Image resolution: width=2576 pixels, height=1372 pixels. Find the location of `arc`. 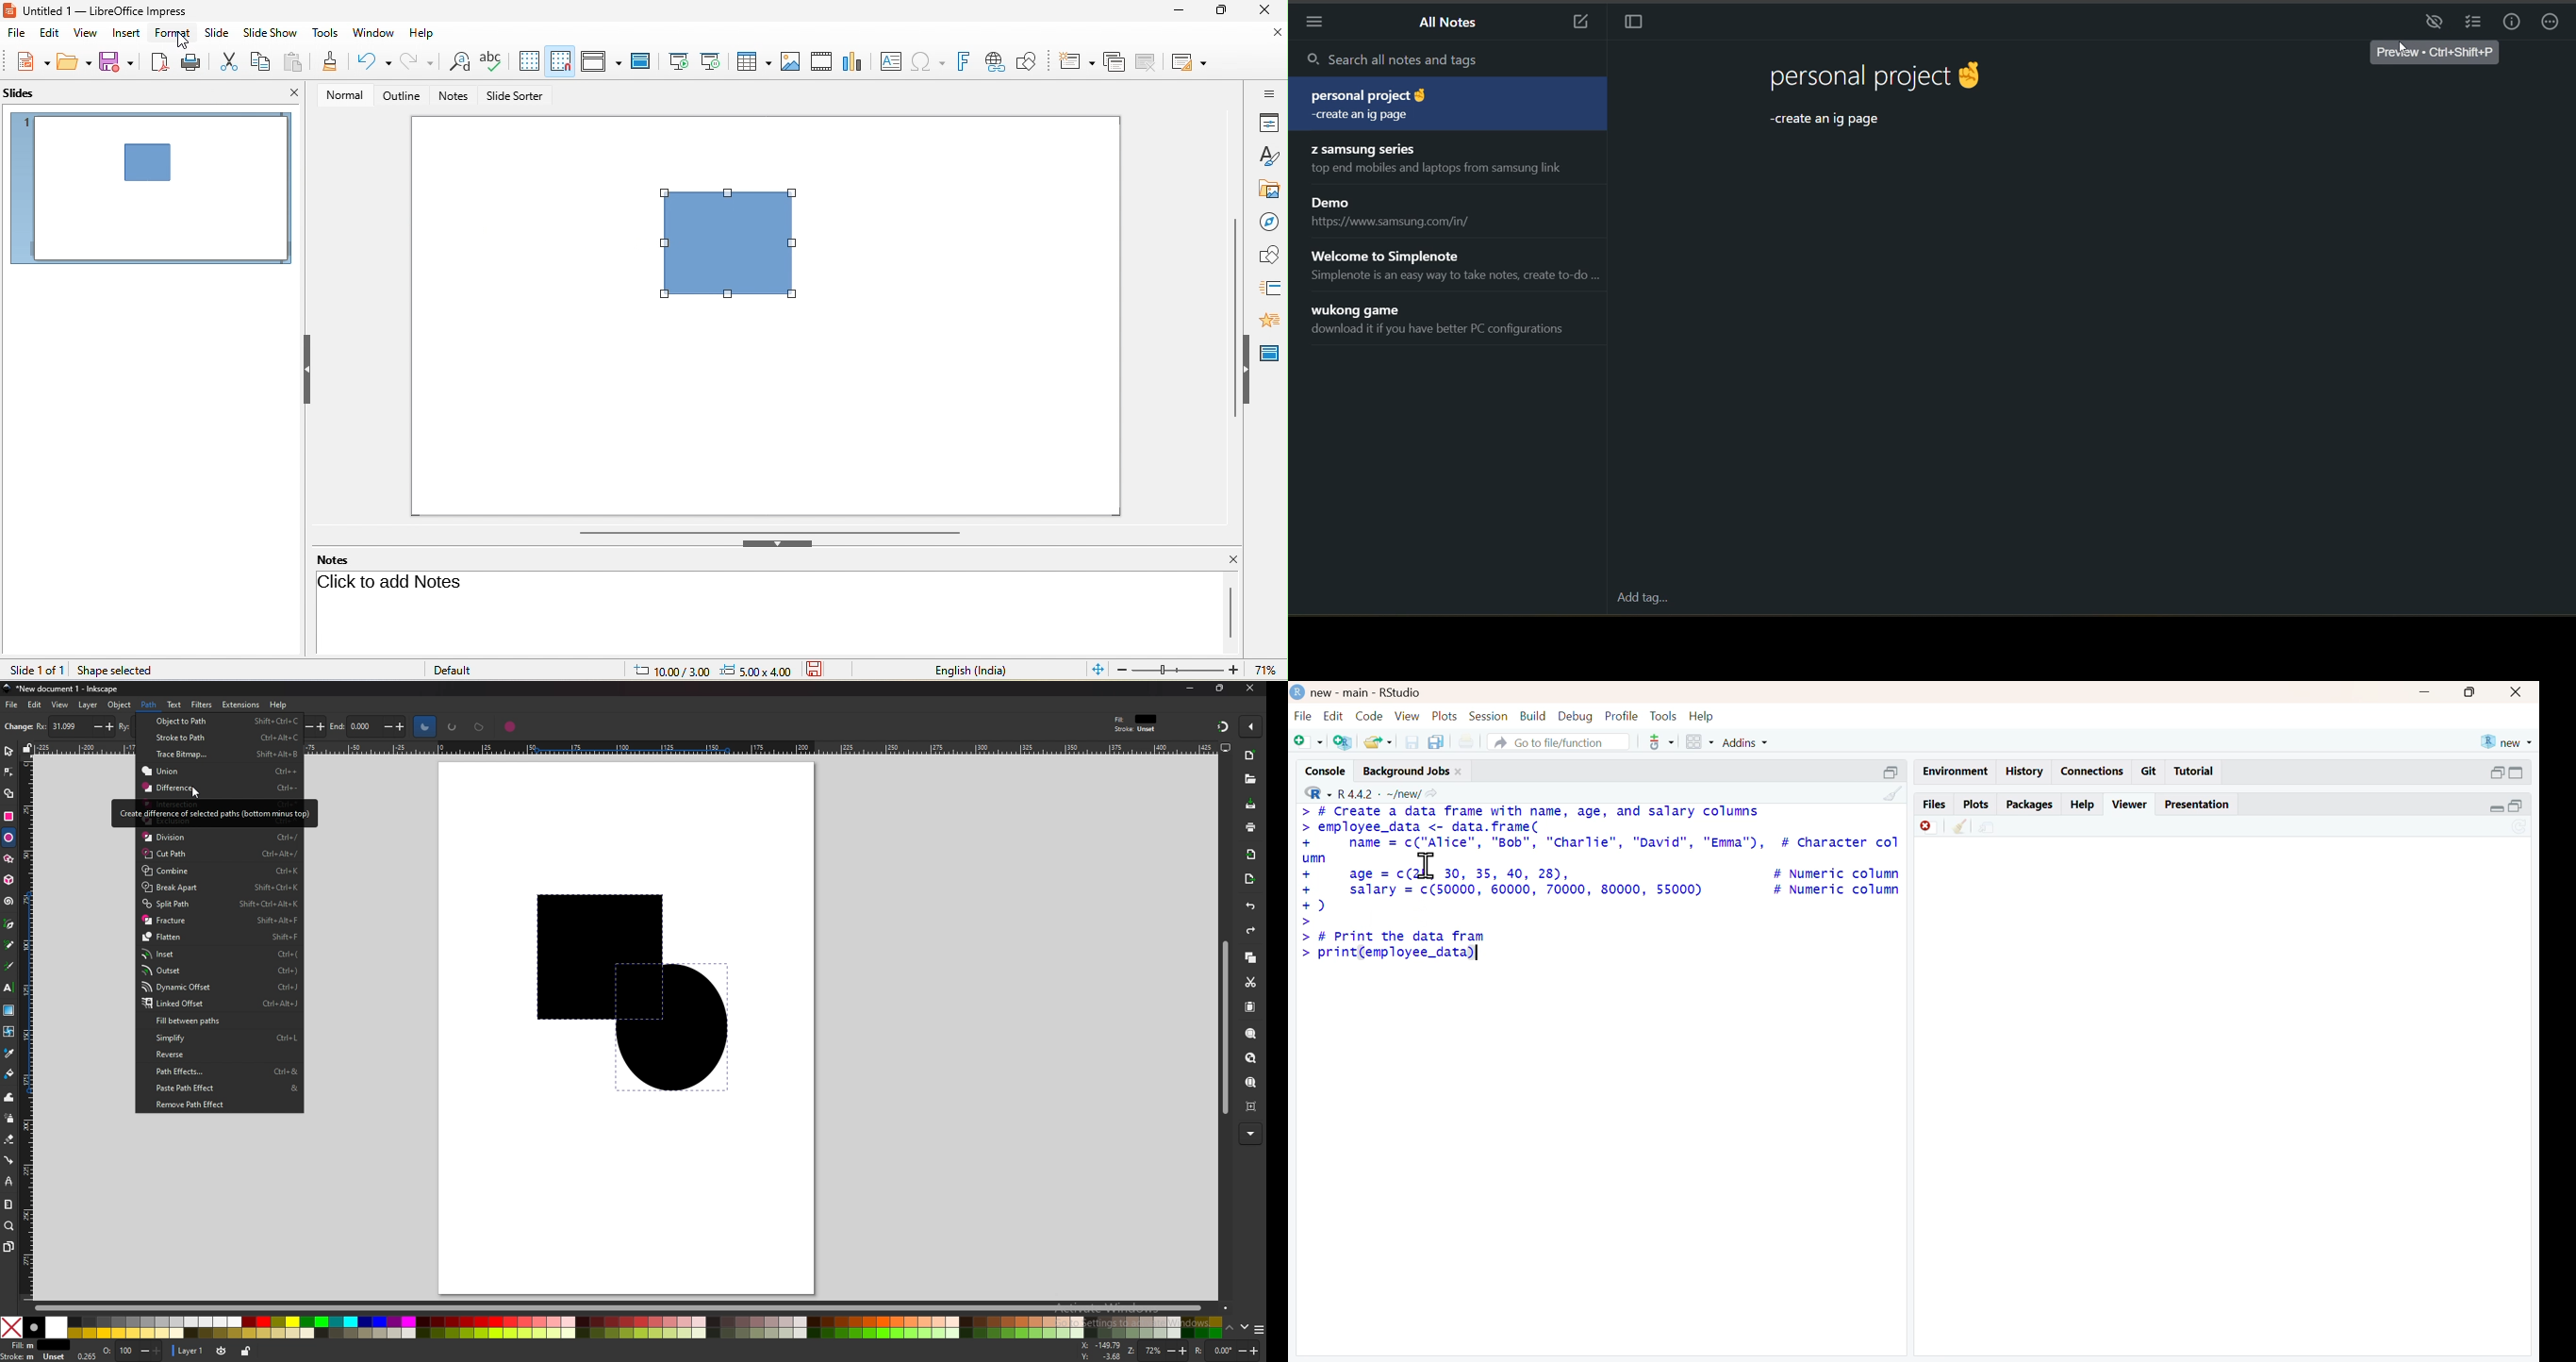

arc is located at coordinates (453, 727).